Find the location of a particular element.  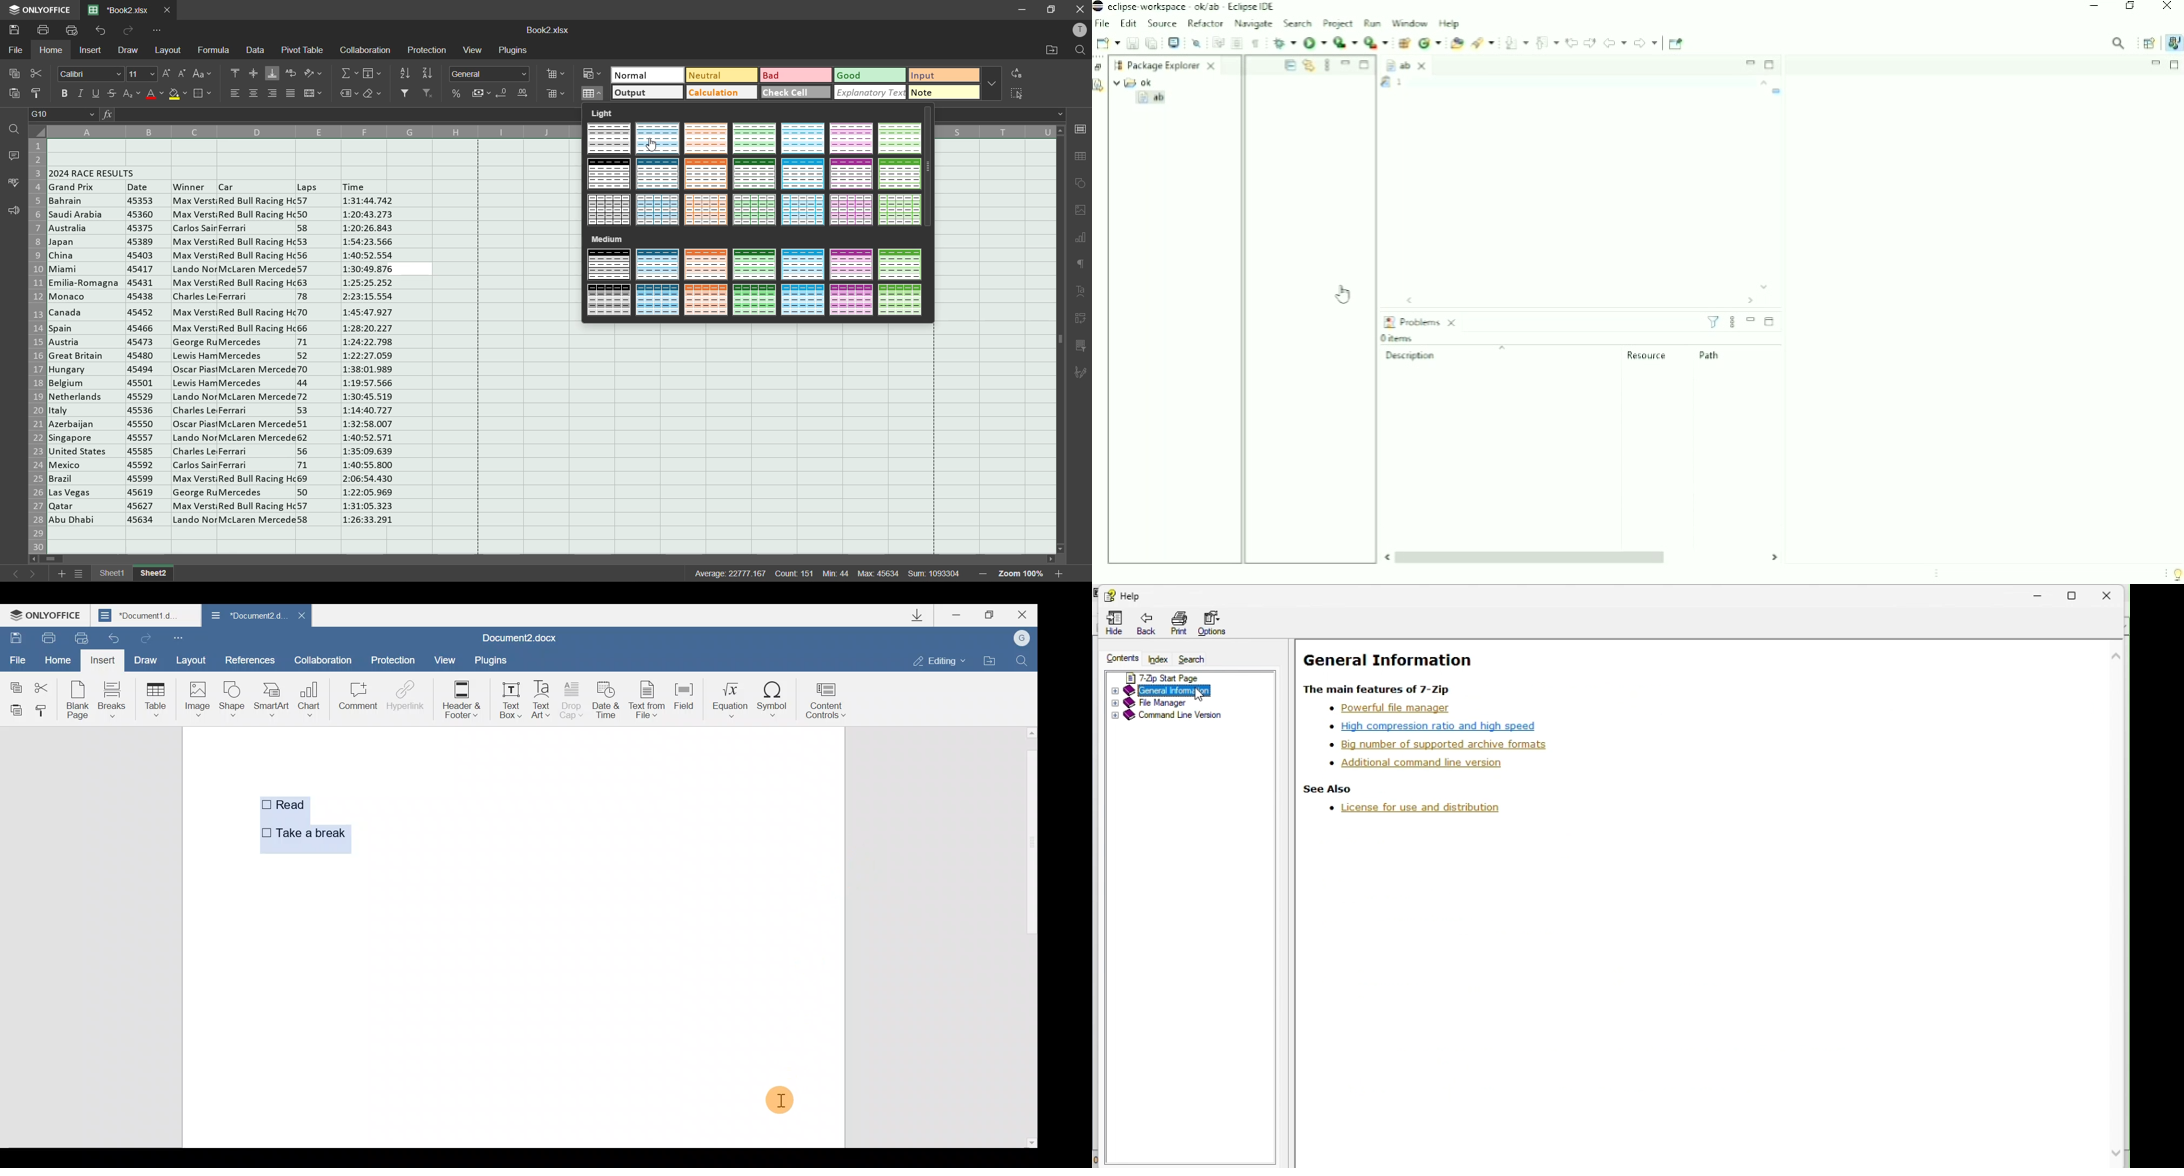

data is located at coordinates (254, 52).